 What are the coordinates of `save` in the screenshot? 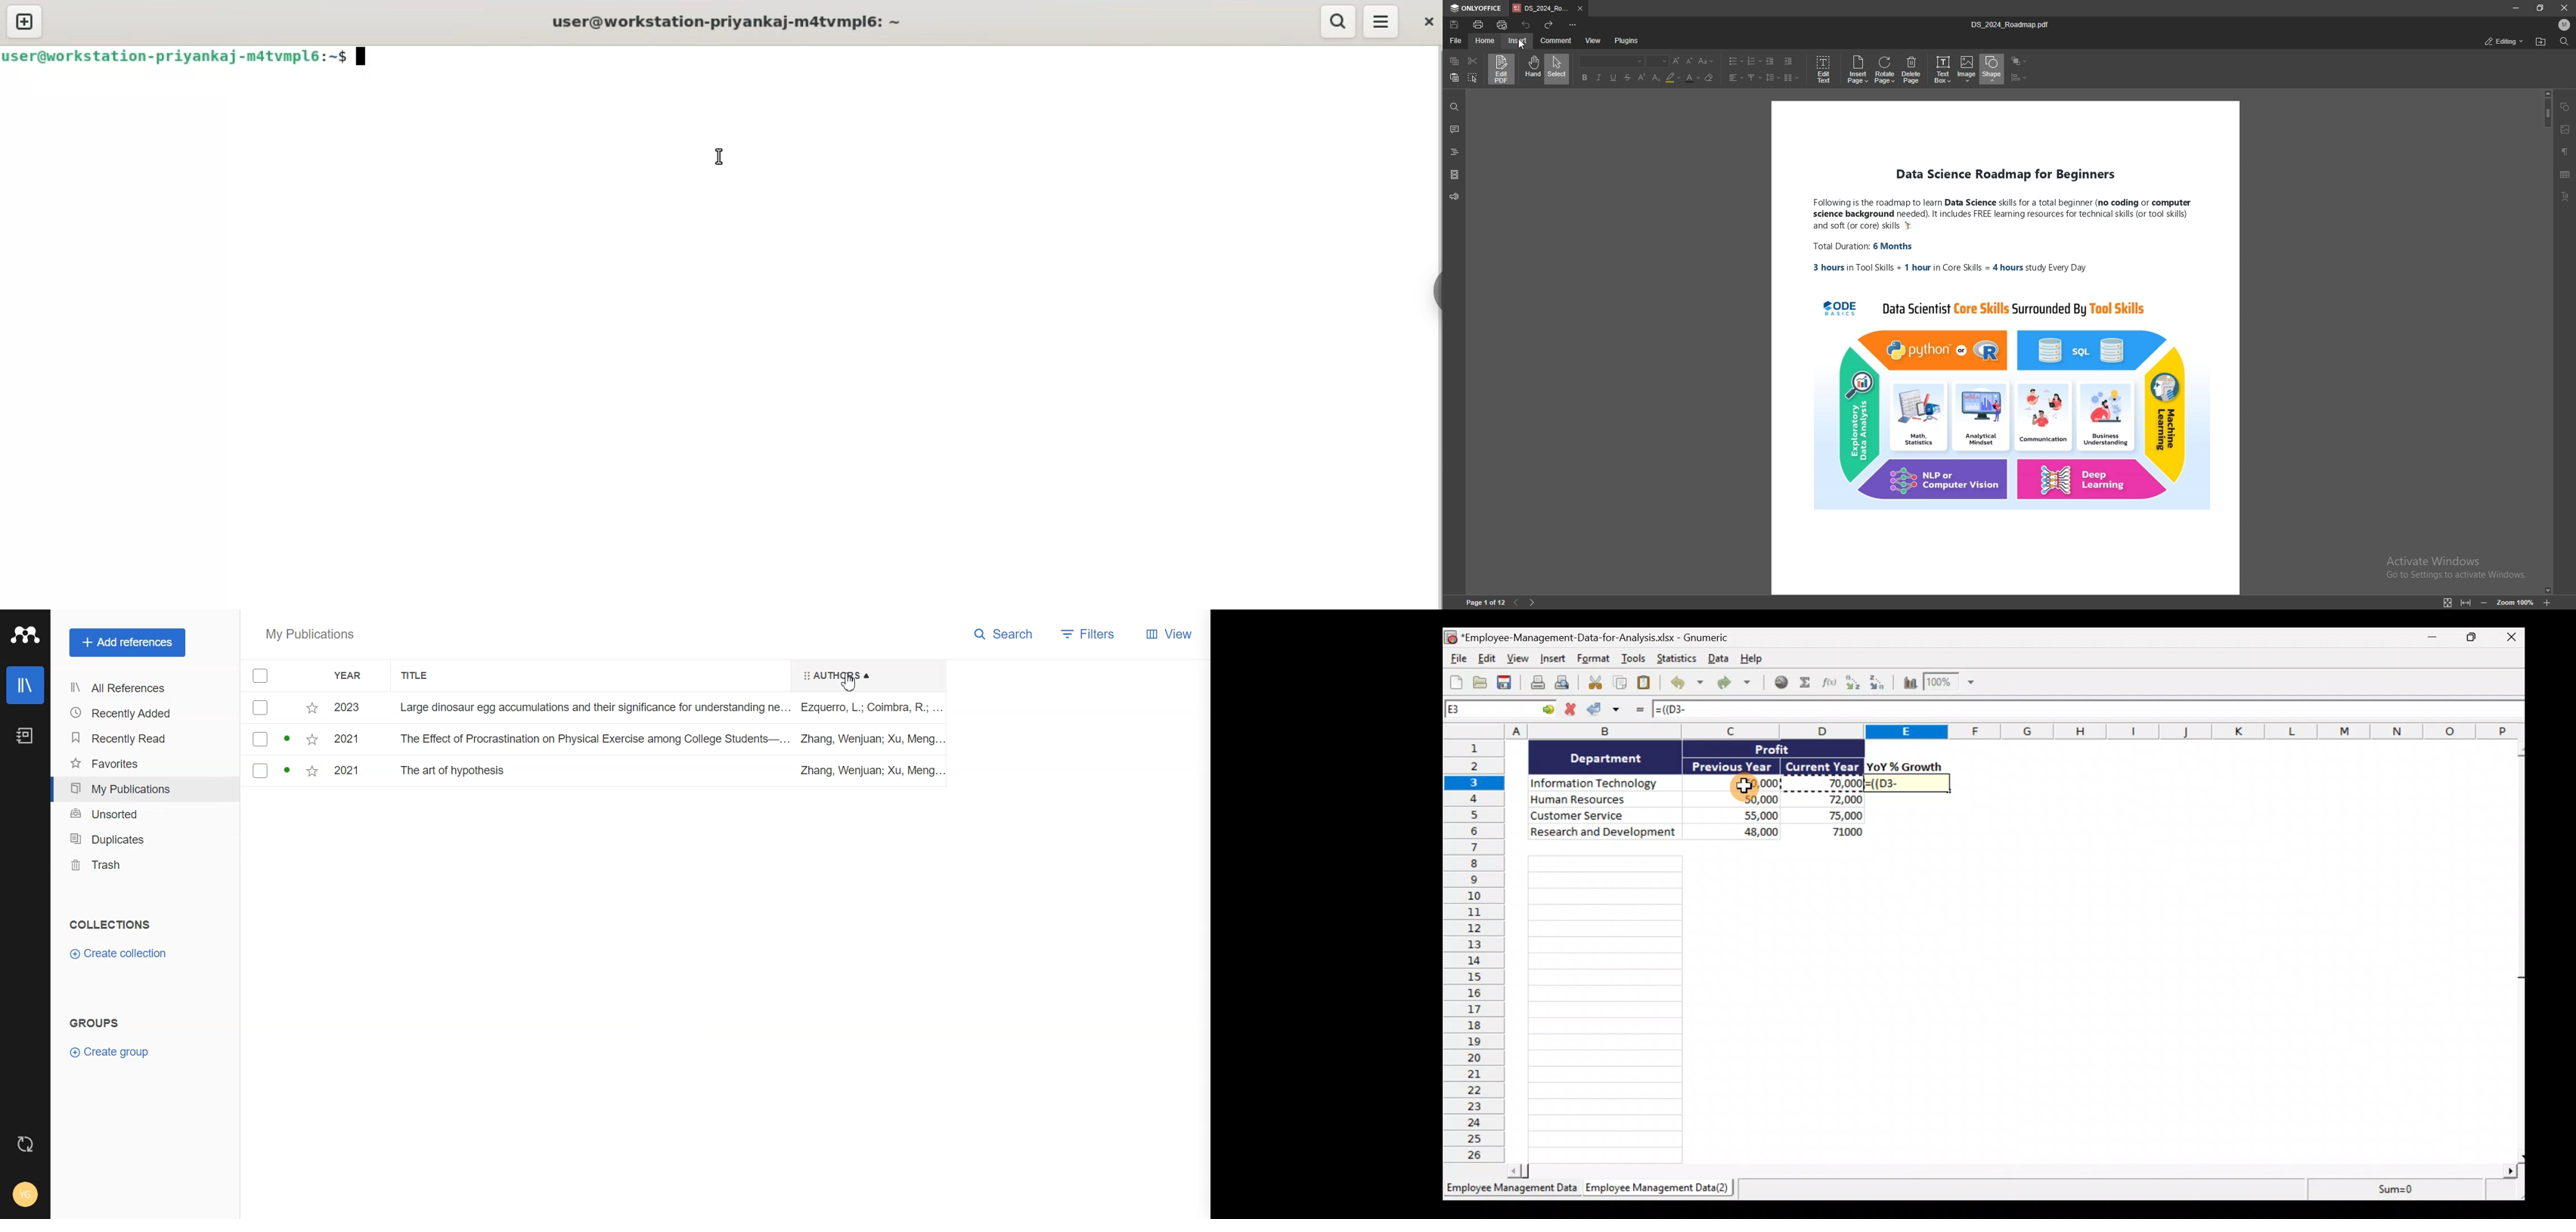 It's located at (1455, 25).